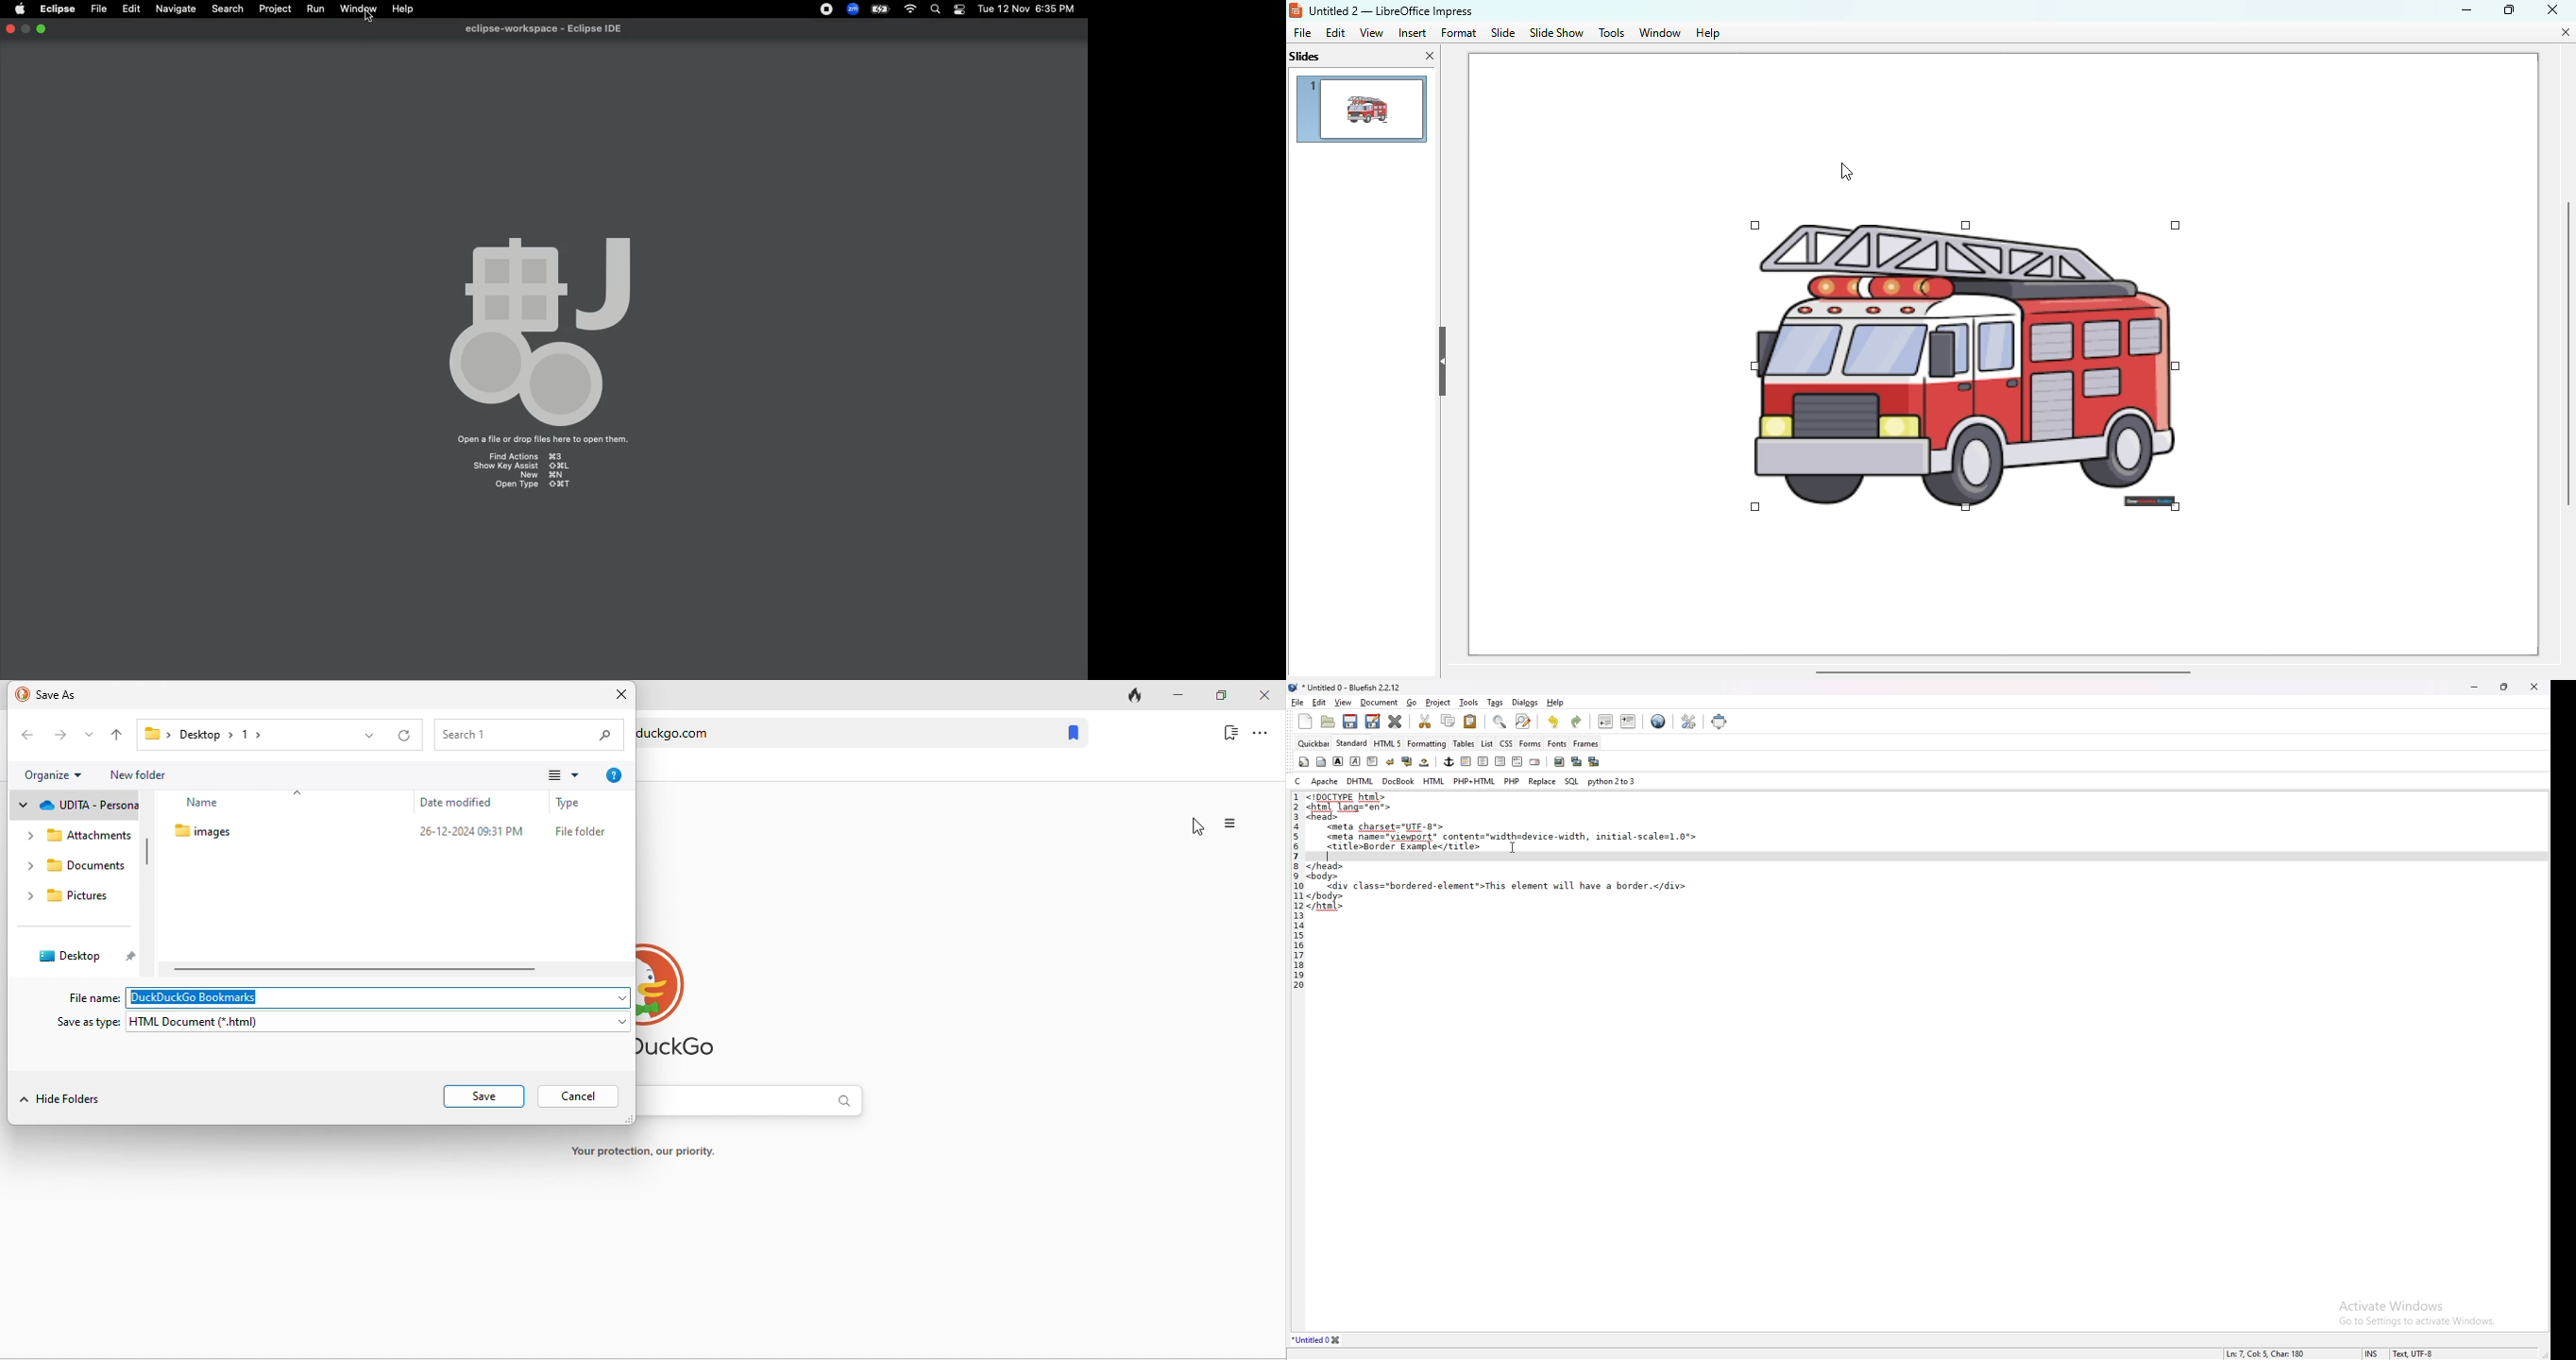 Image resolution: width=2576 pixels, height=1372 pixels. Describe the element at coordinates (1542, 781) in the screenshot. I see `replace` at that location.